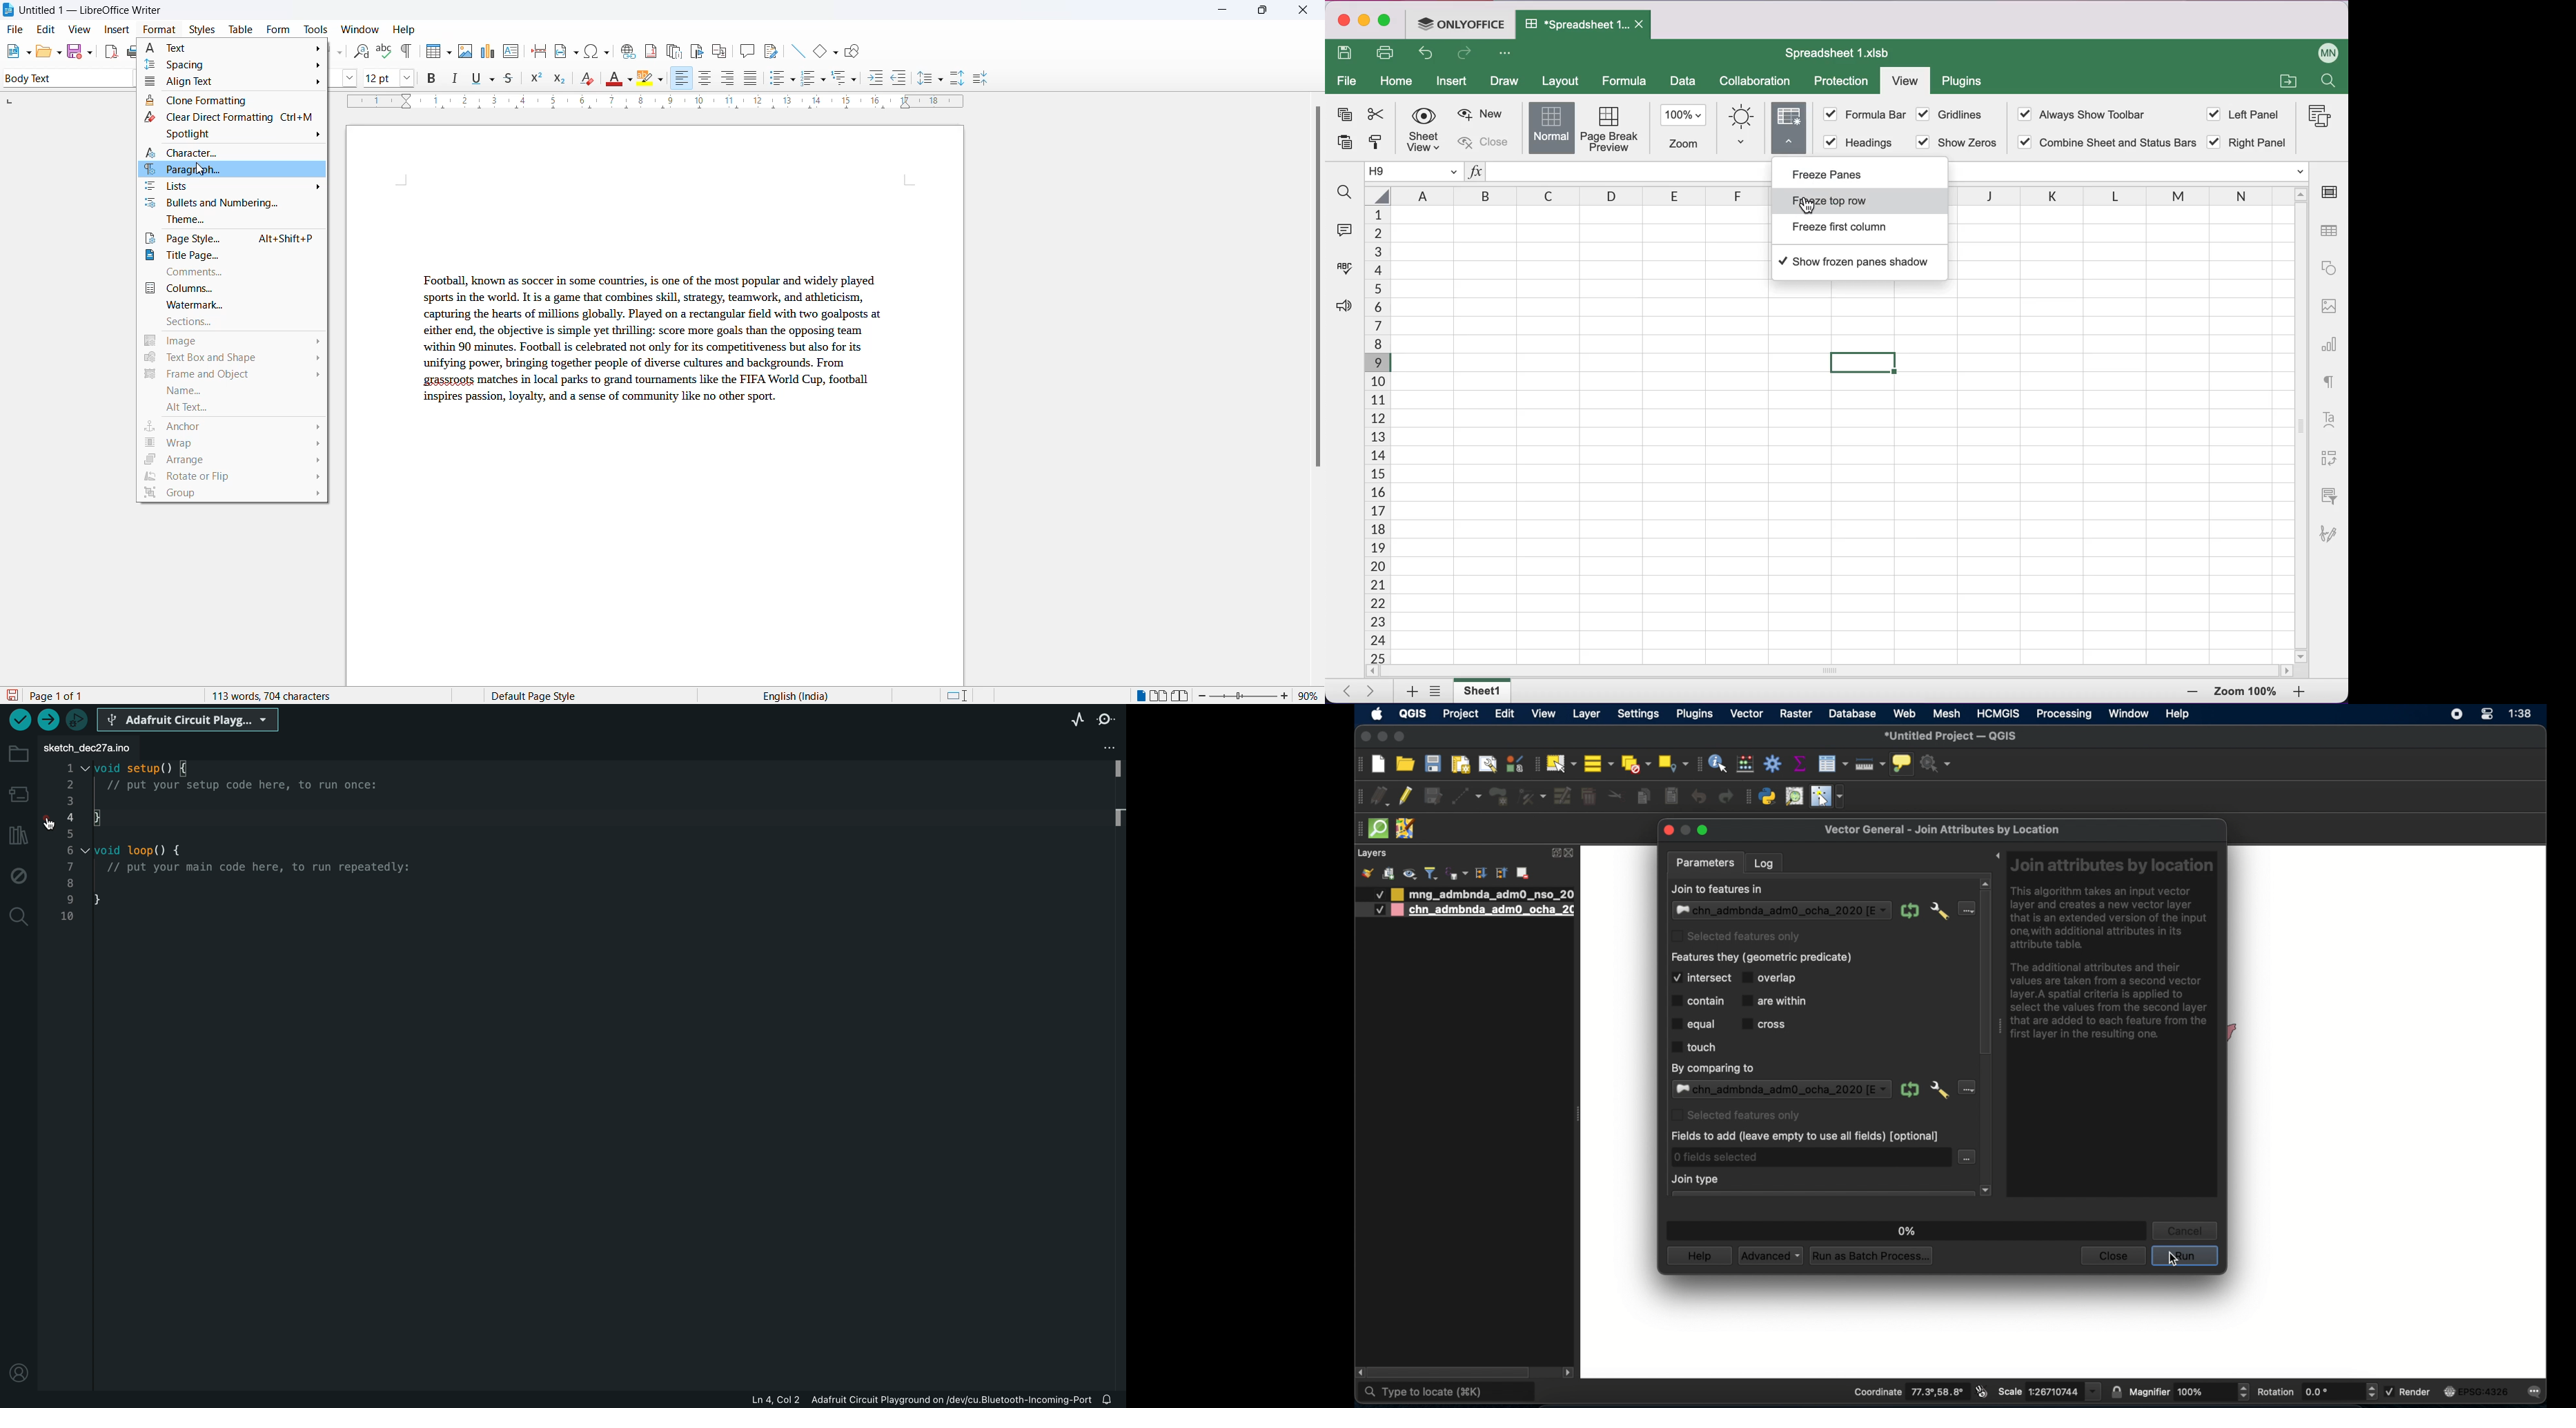 Image resolution: width=2576 pixels, height=1428 pixels. What do you see at coordinates (958, 696) in the screenshot?
I see `standard selection` at bounding box center [958, 696].